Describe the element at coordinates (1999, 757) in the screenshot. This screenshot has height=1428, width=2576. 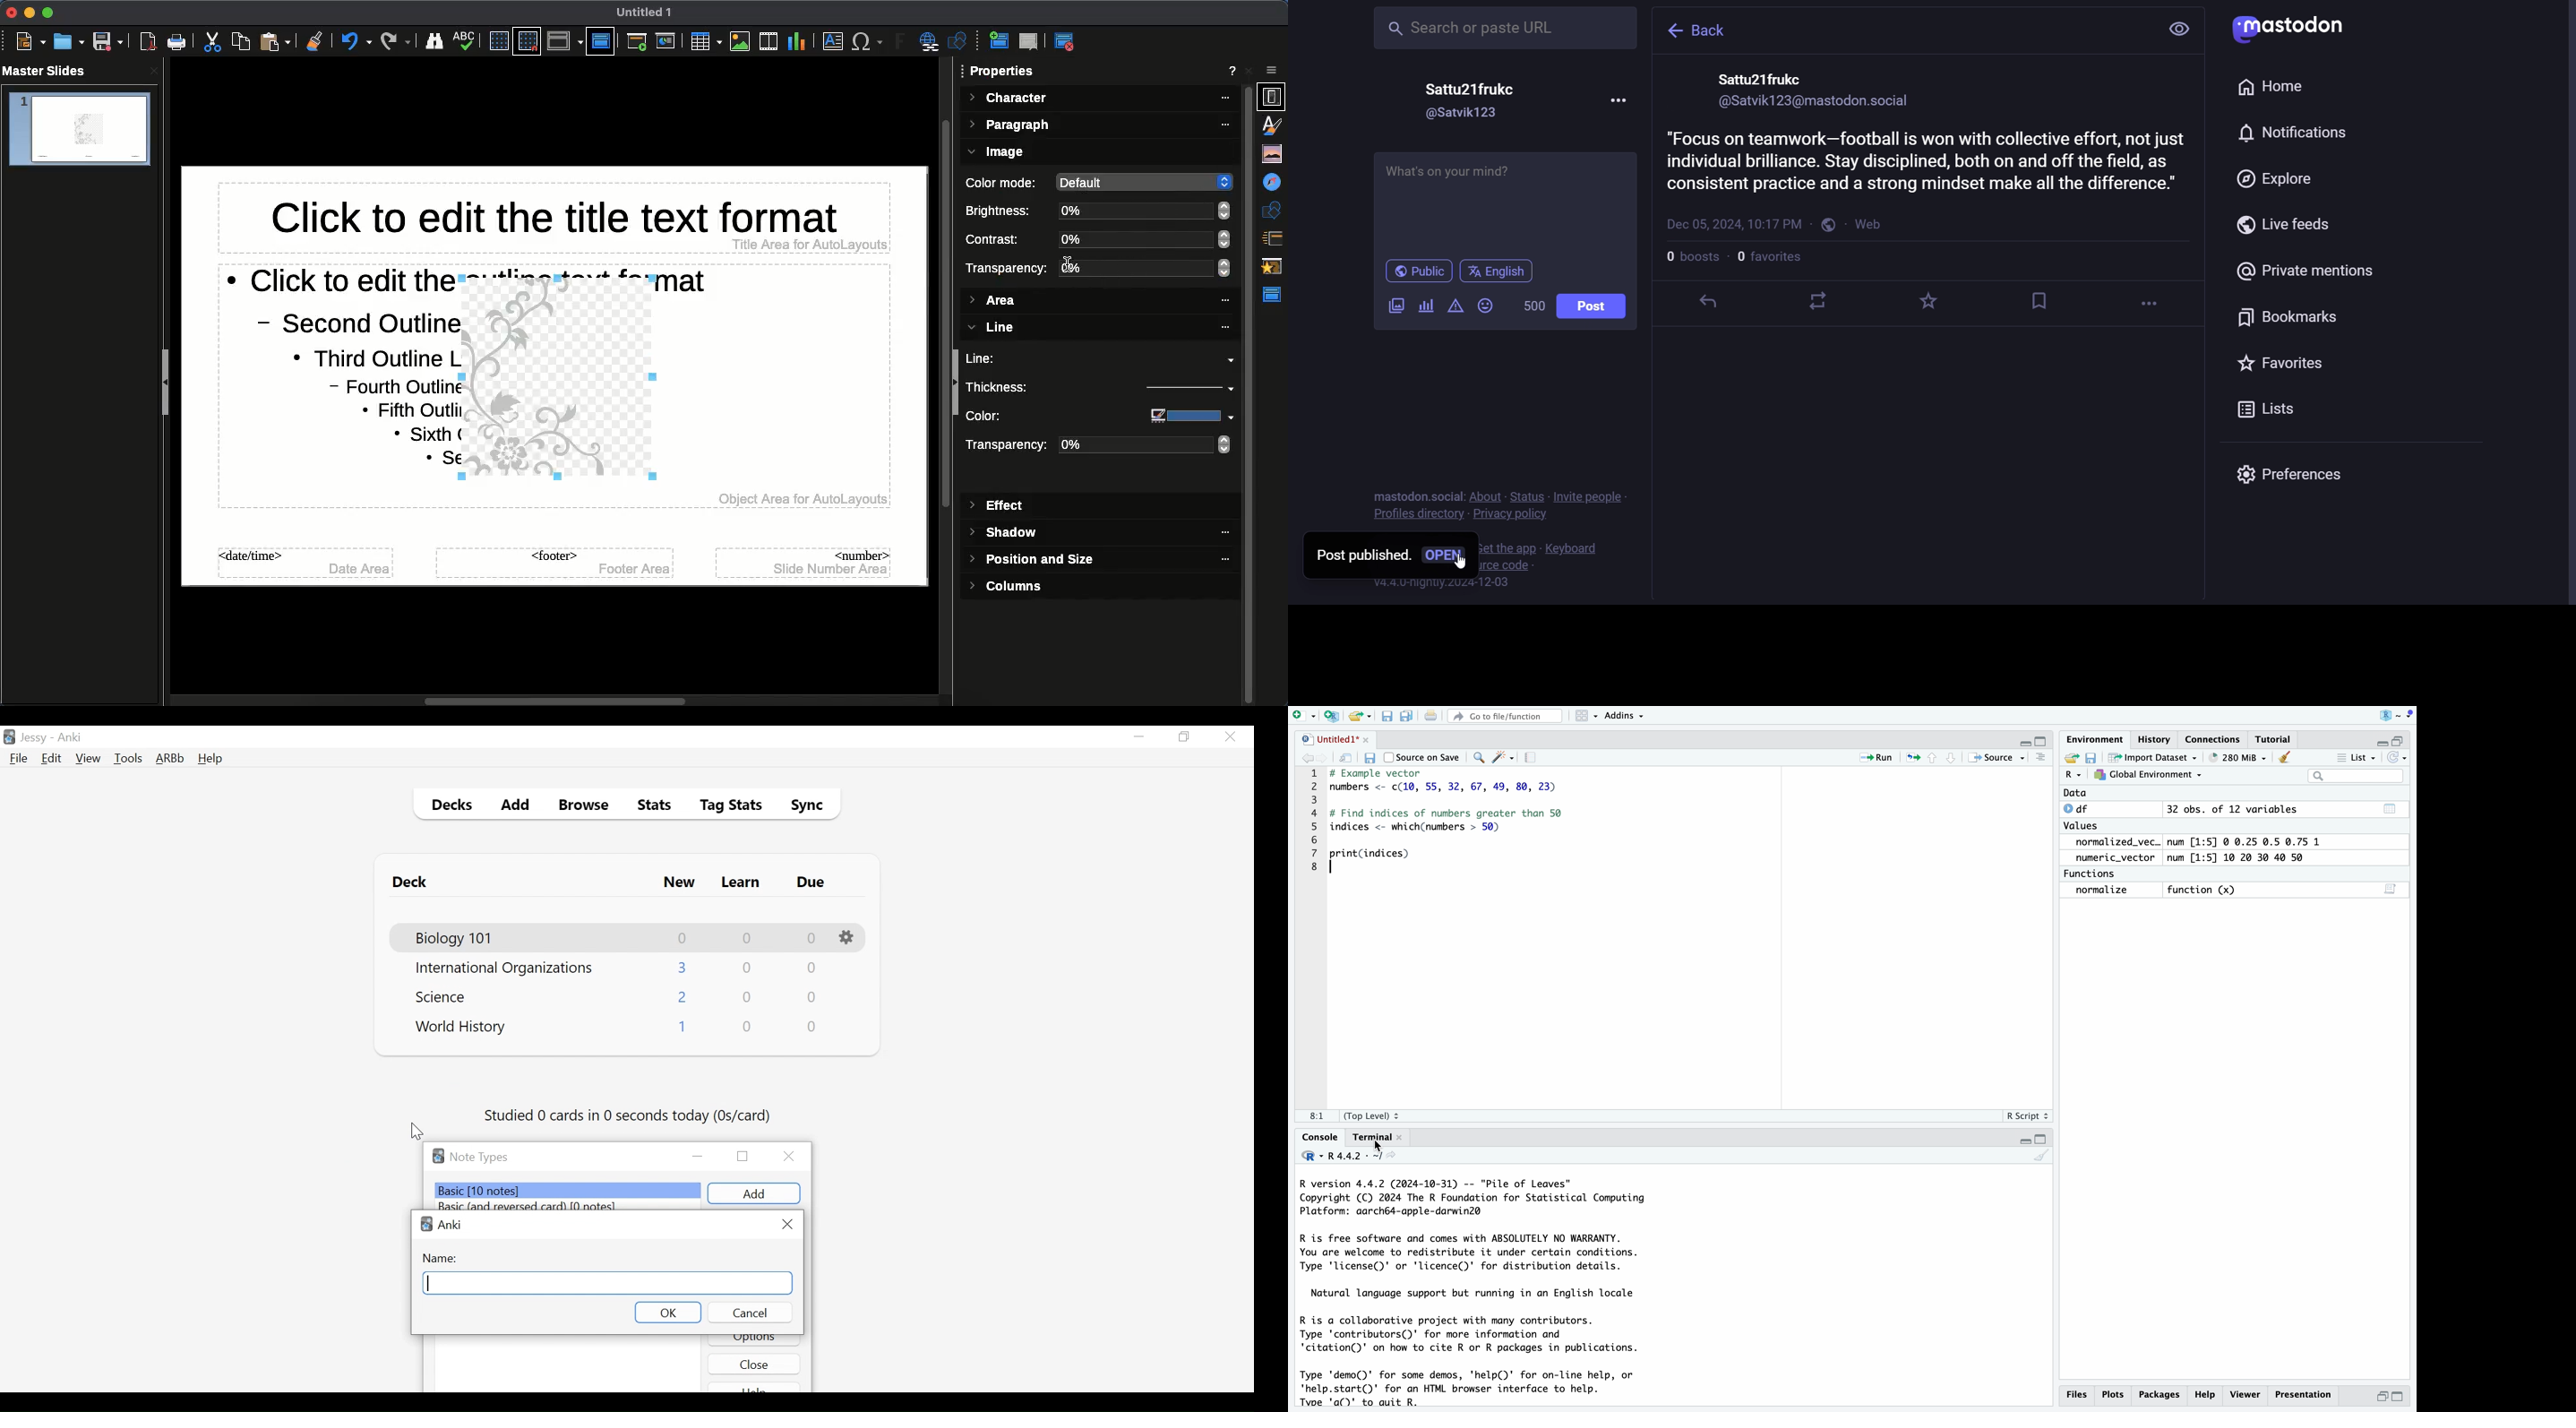
I see `Source ` at that location.